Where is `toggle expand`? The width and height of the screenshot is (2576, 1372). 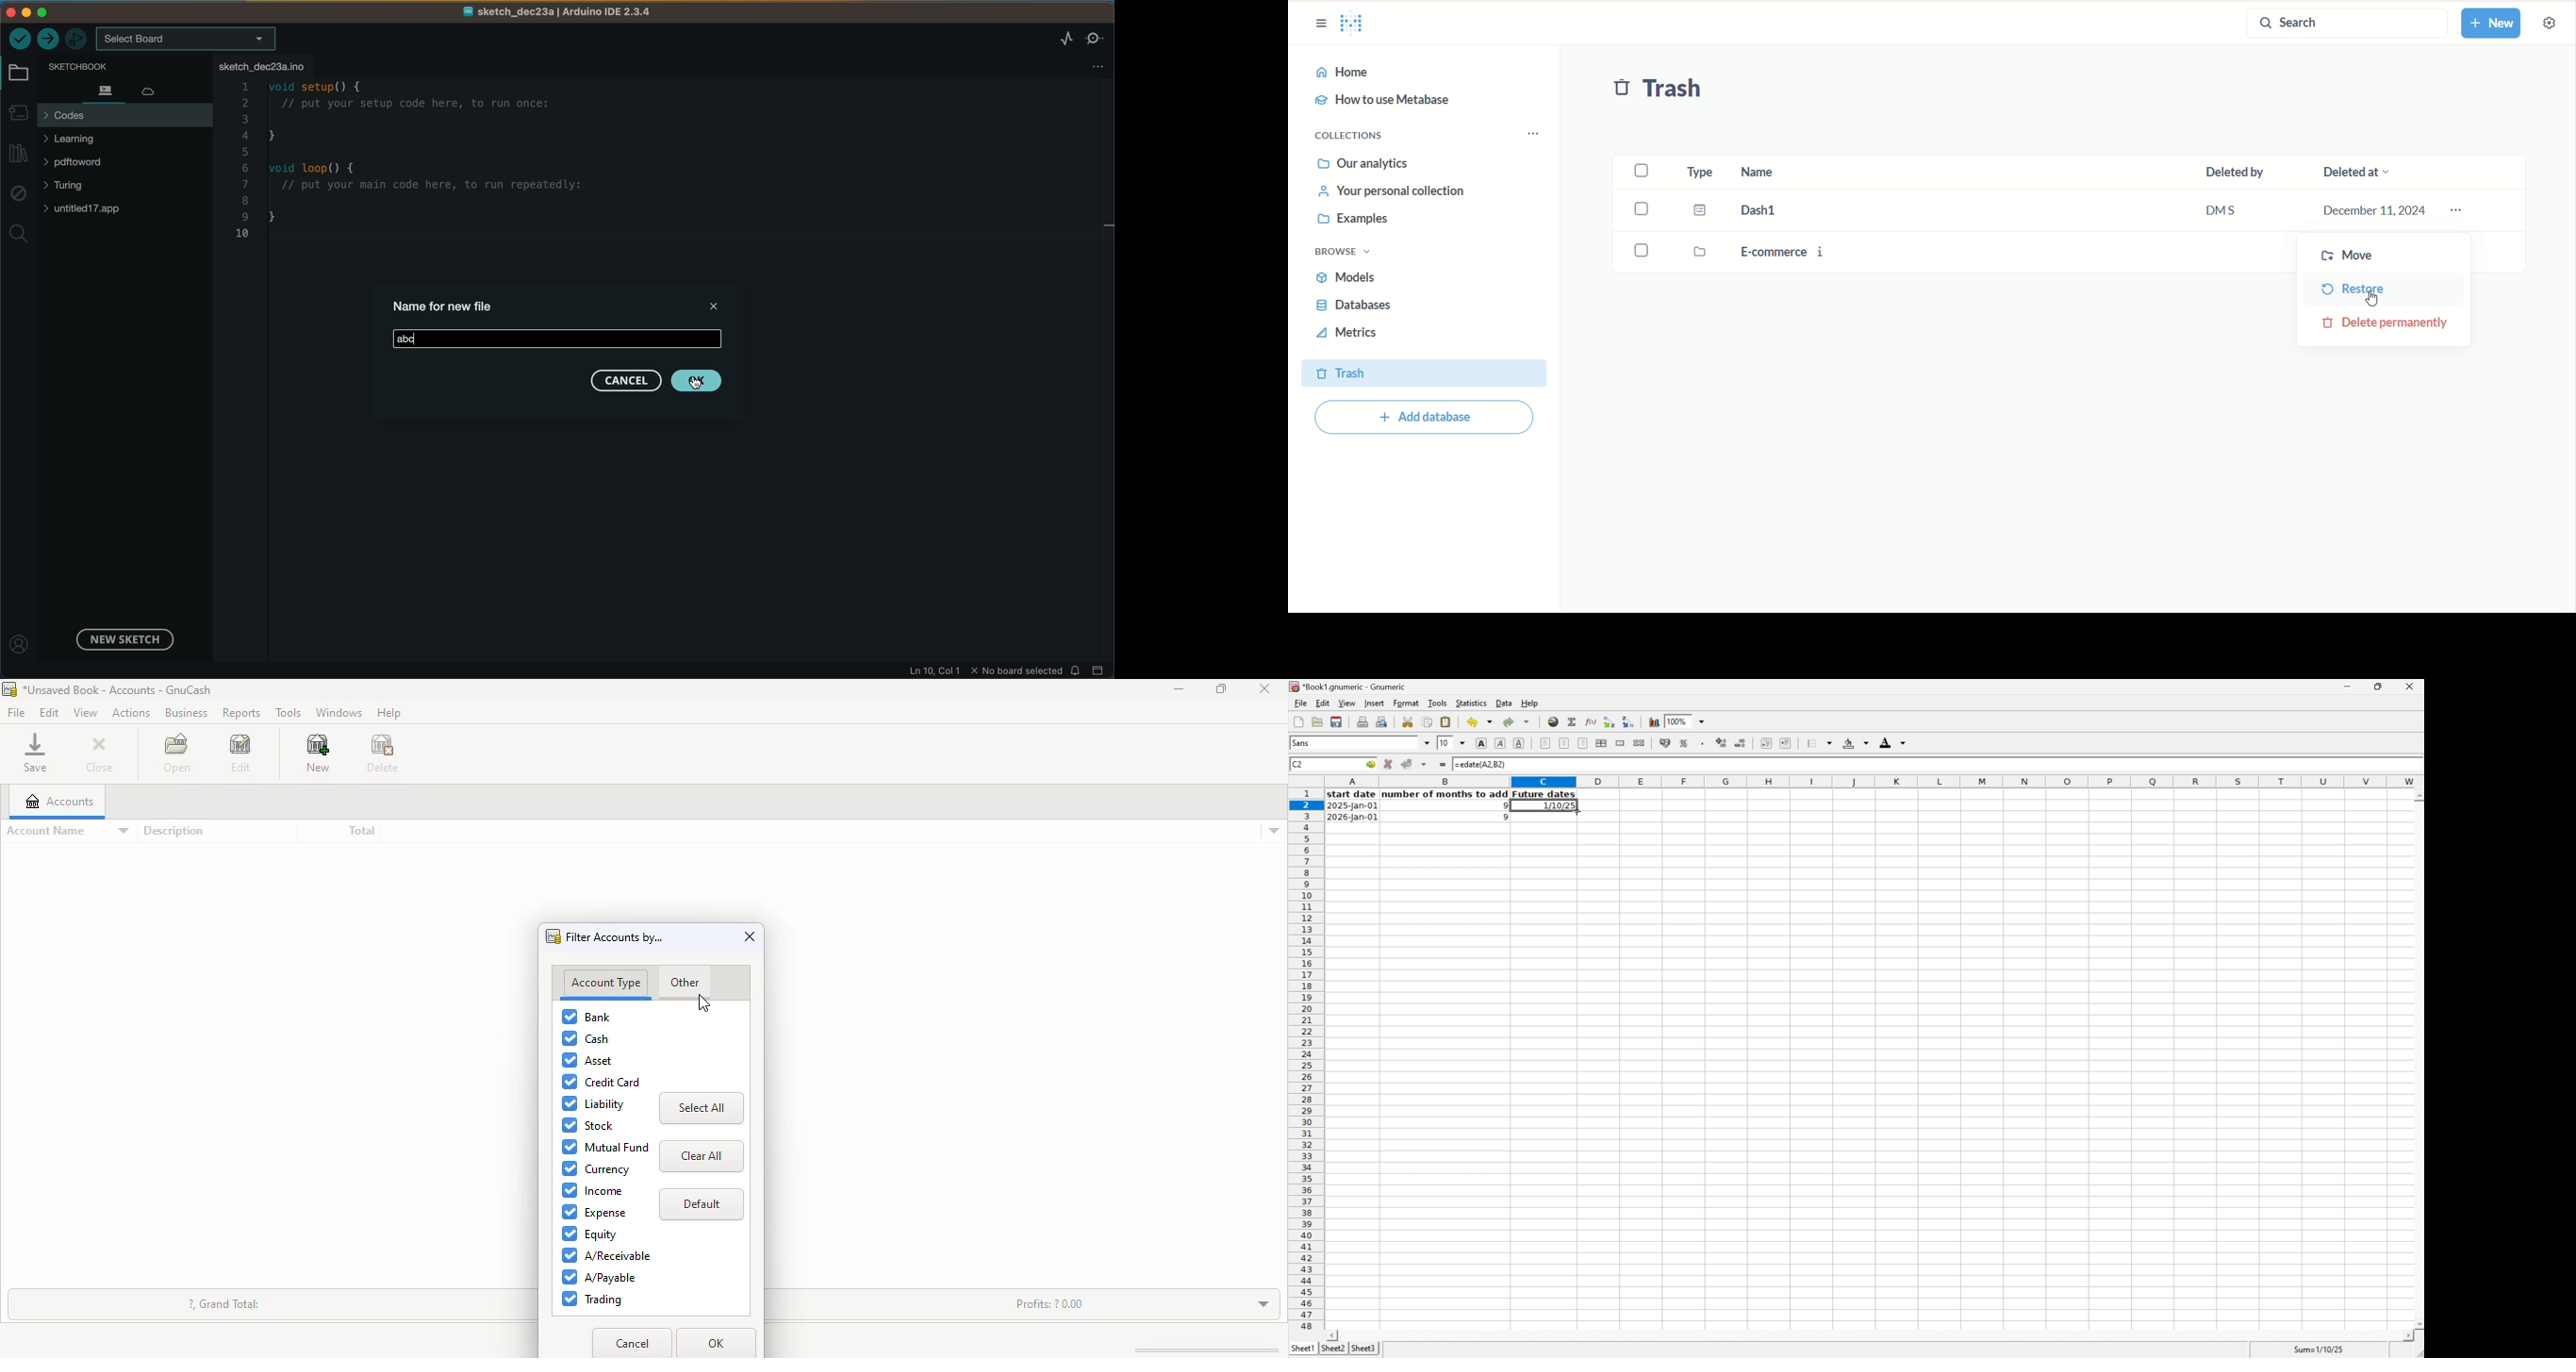 toggle expand is located at coordinates (1251, 1302).